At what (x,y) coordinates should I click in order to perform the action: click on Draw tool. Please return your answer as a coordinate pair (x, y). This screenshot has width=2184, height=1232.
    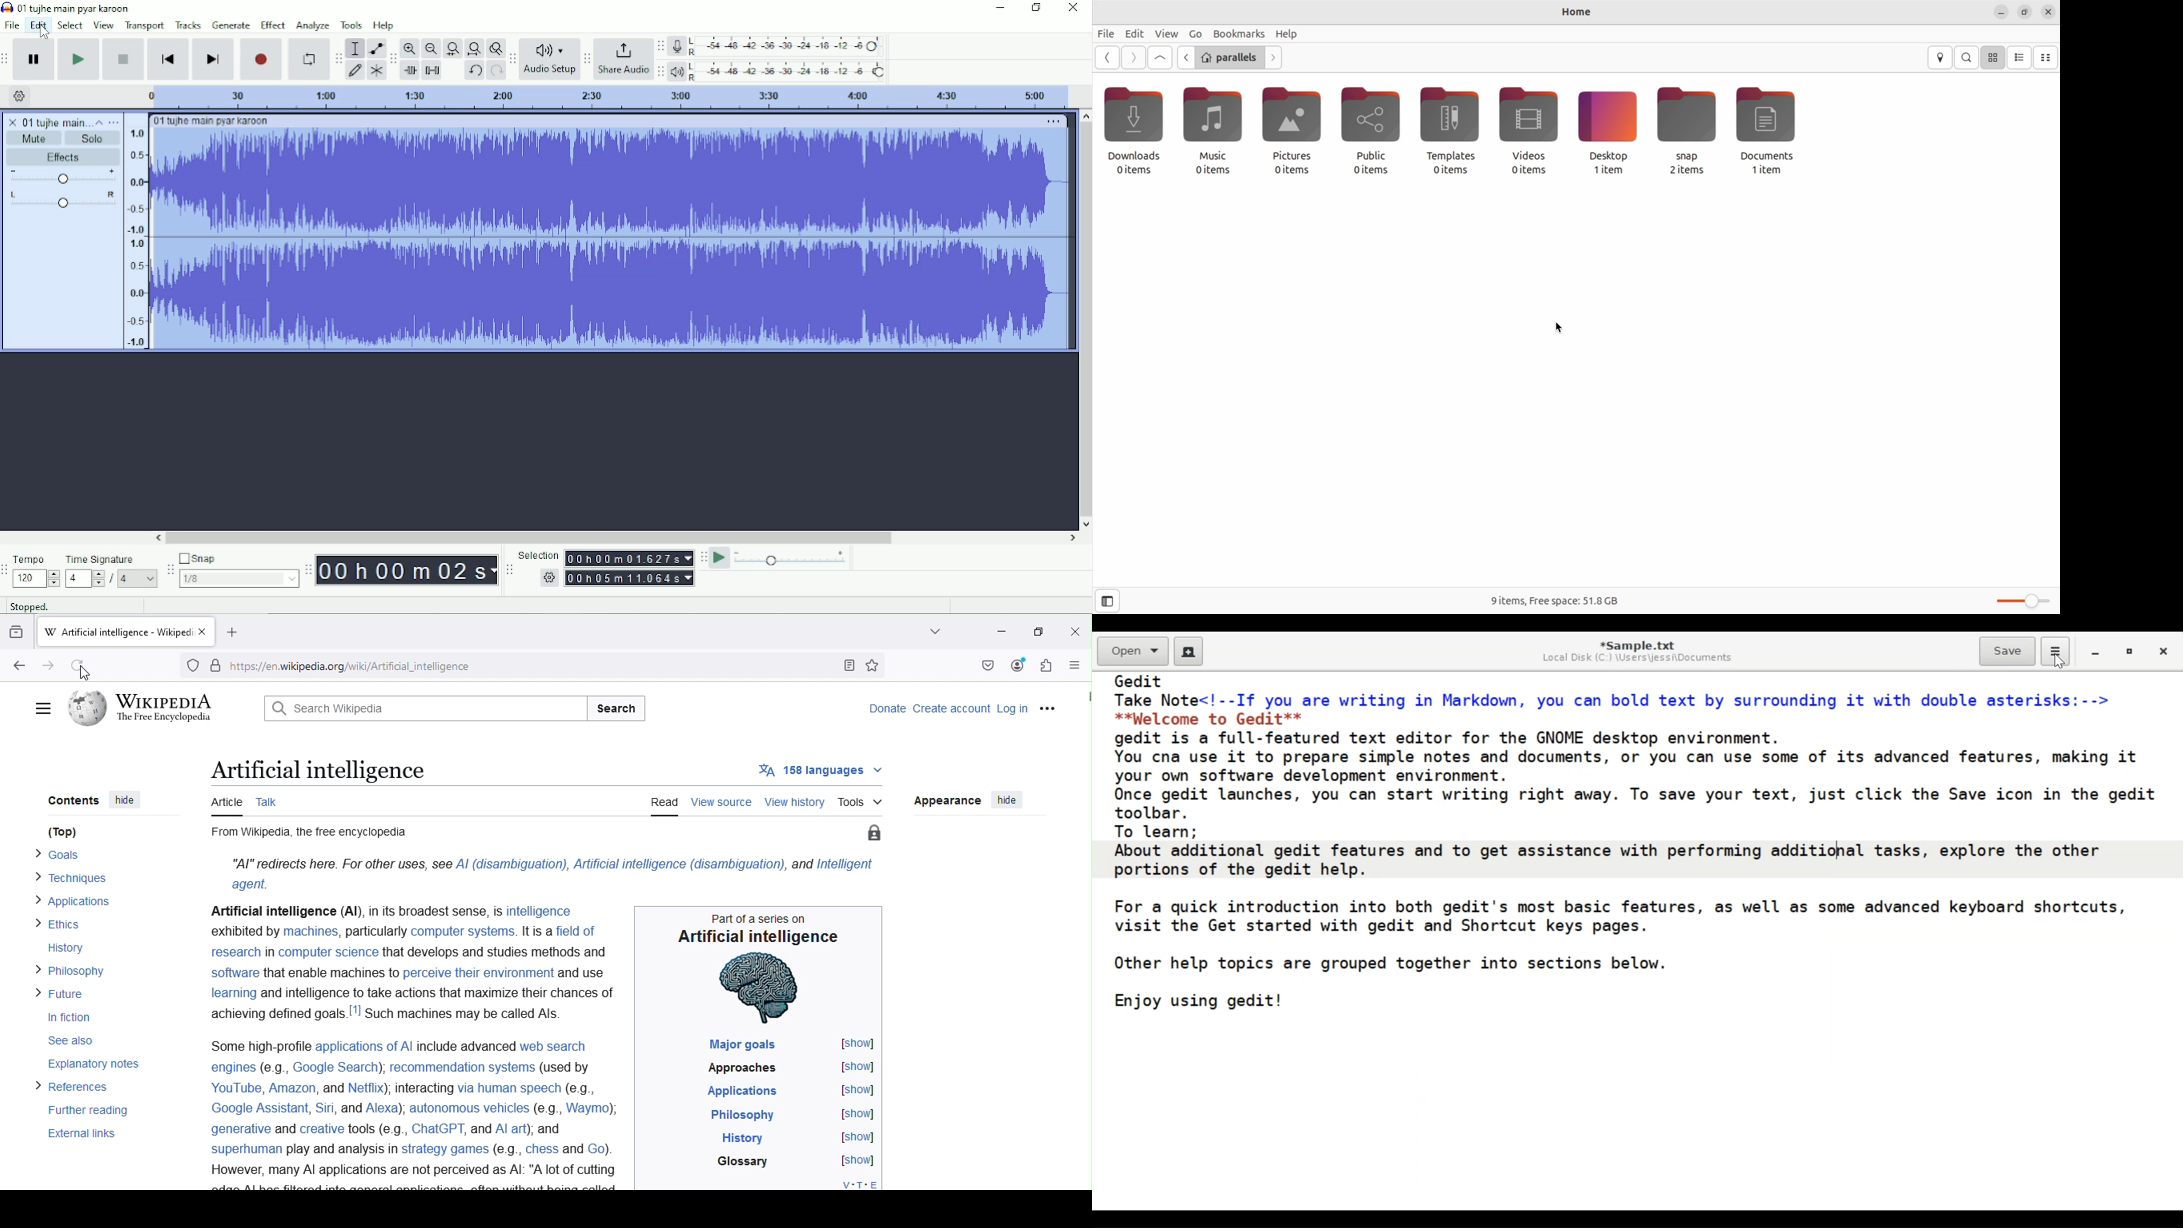
    Looking at the image, I should click on (355, 72).